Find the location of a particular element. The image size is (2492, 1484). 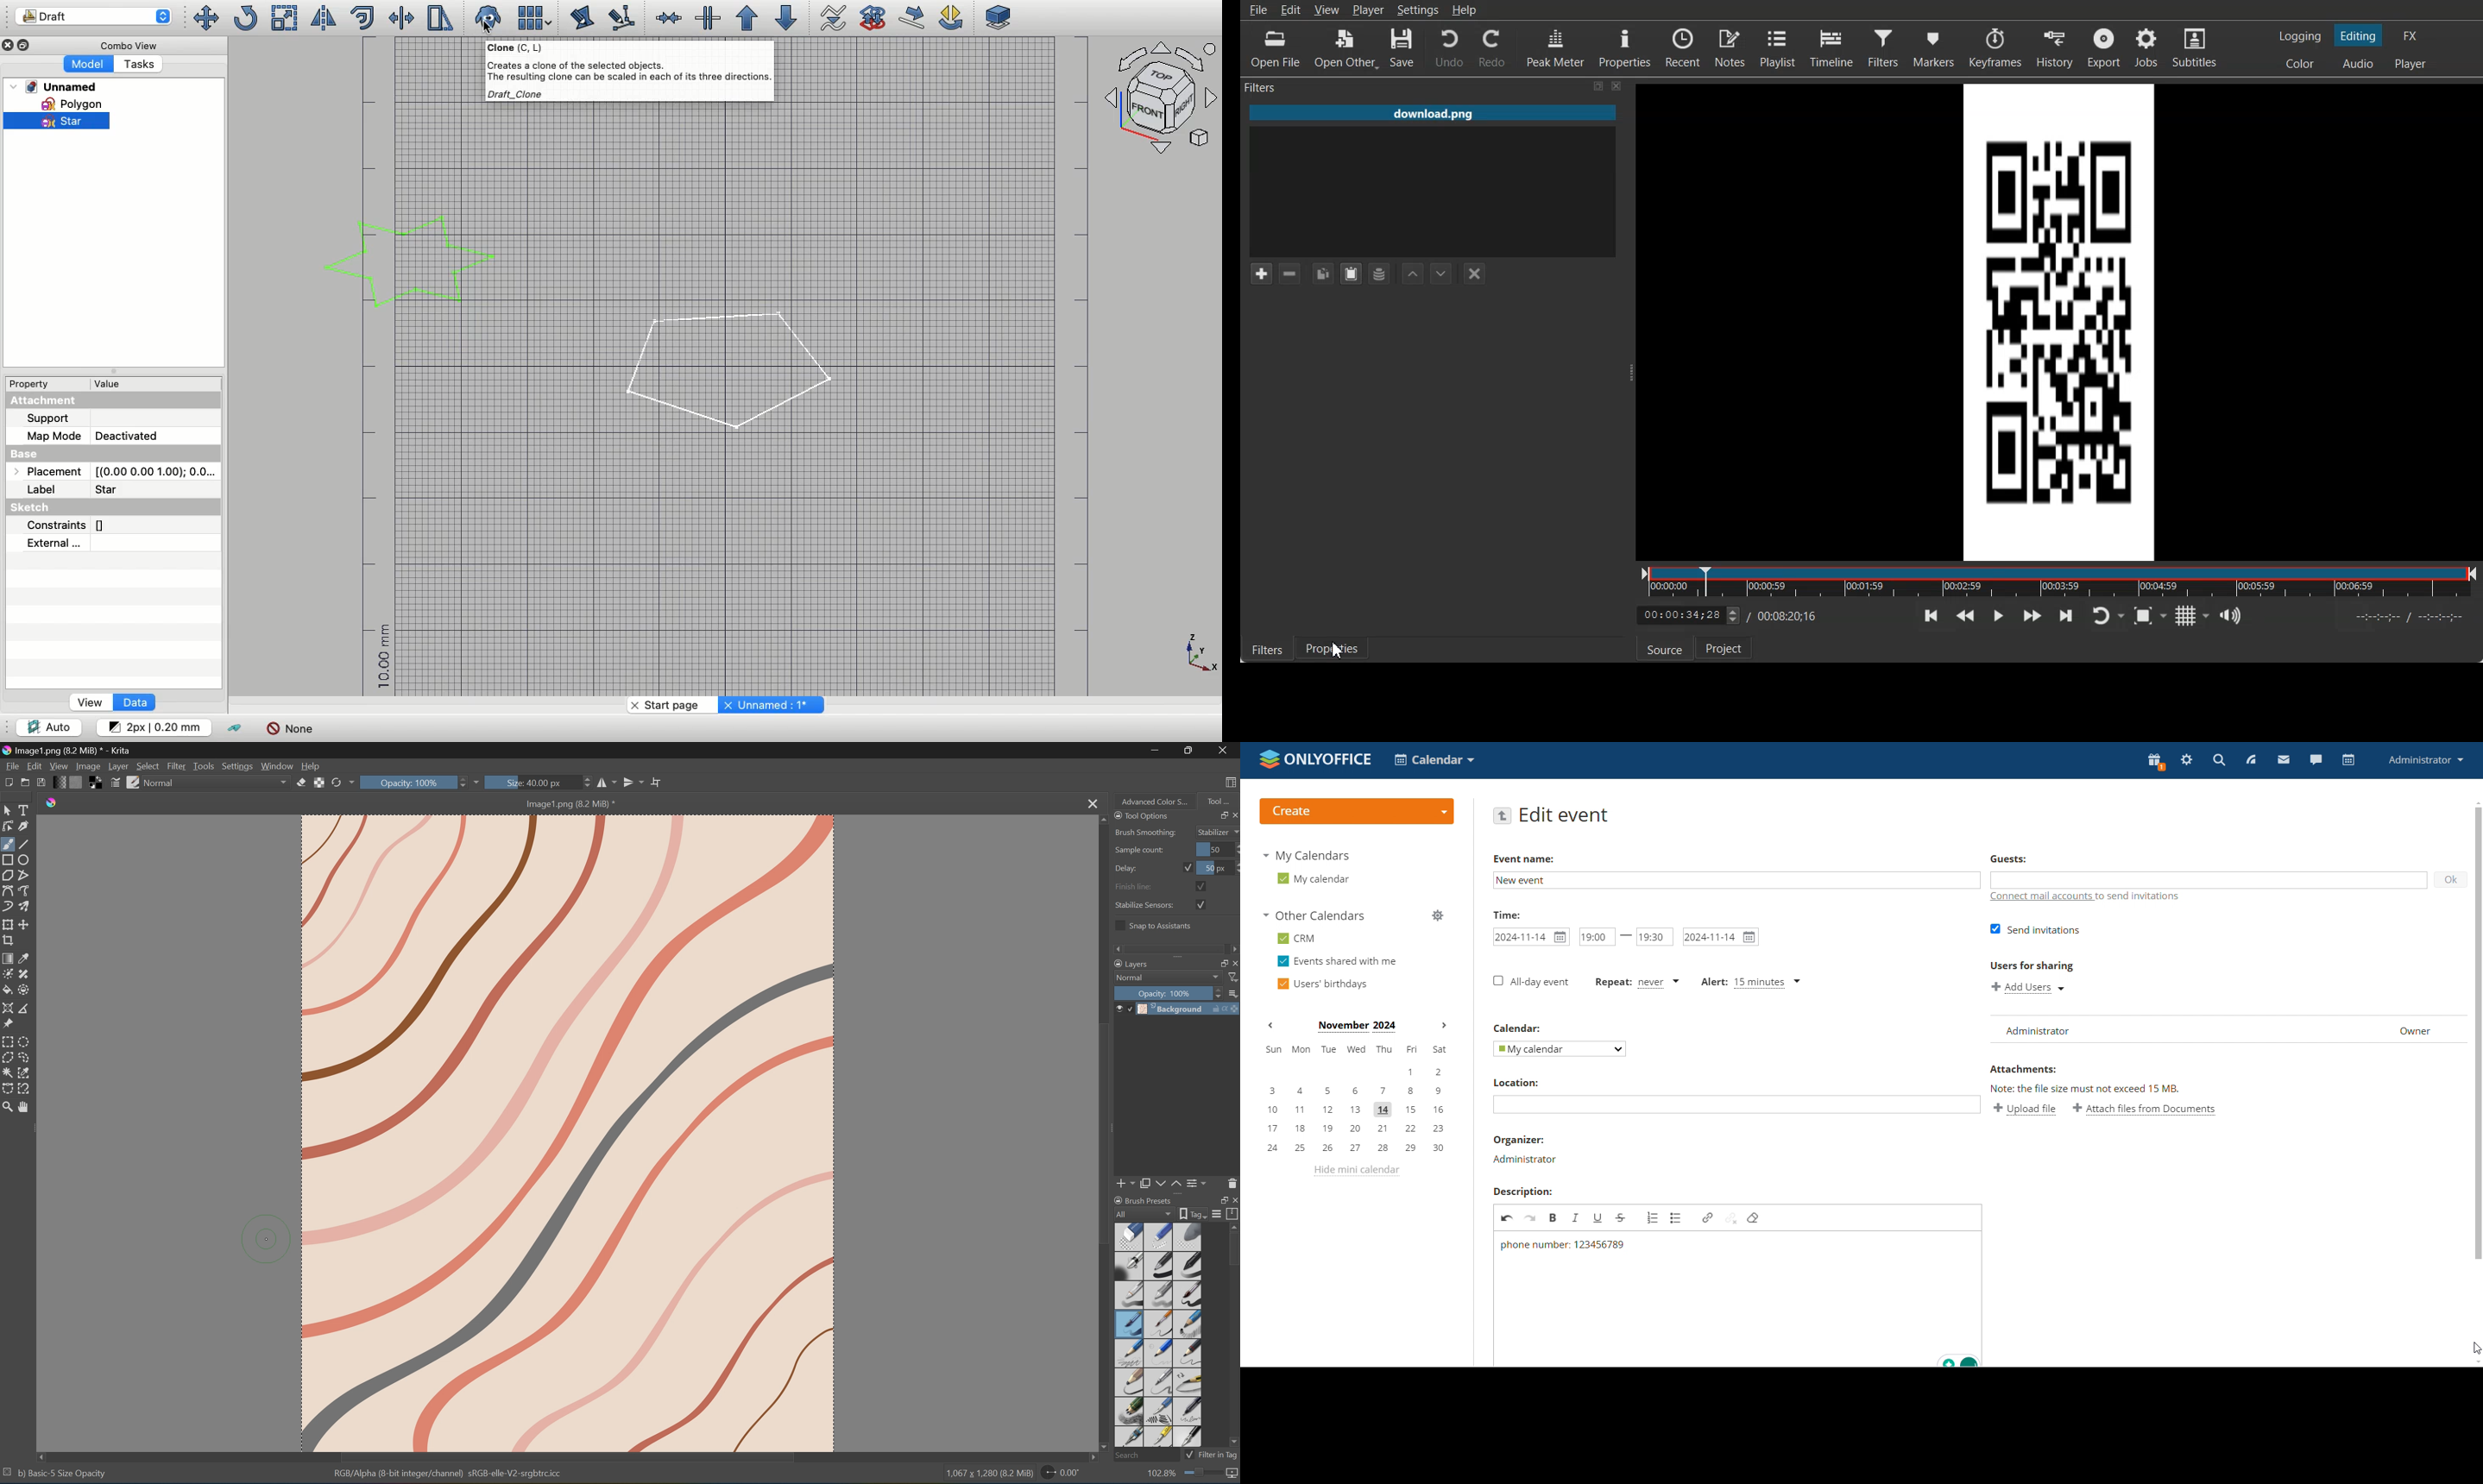

Peak Meter is located at coordinates (1555, 48).